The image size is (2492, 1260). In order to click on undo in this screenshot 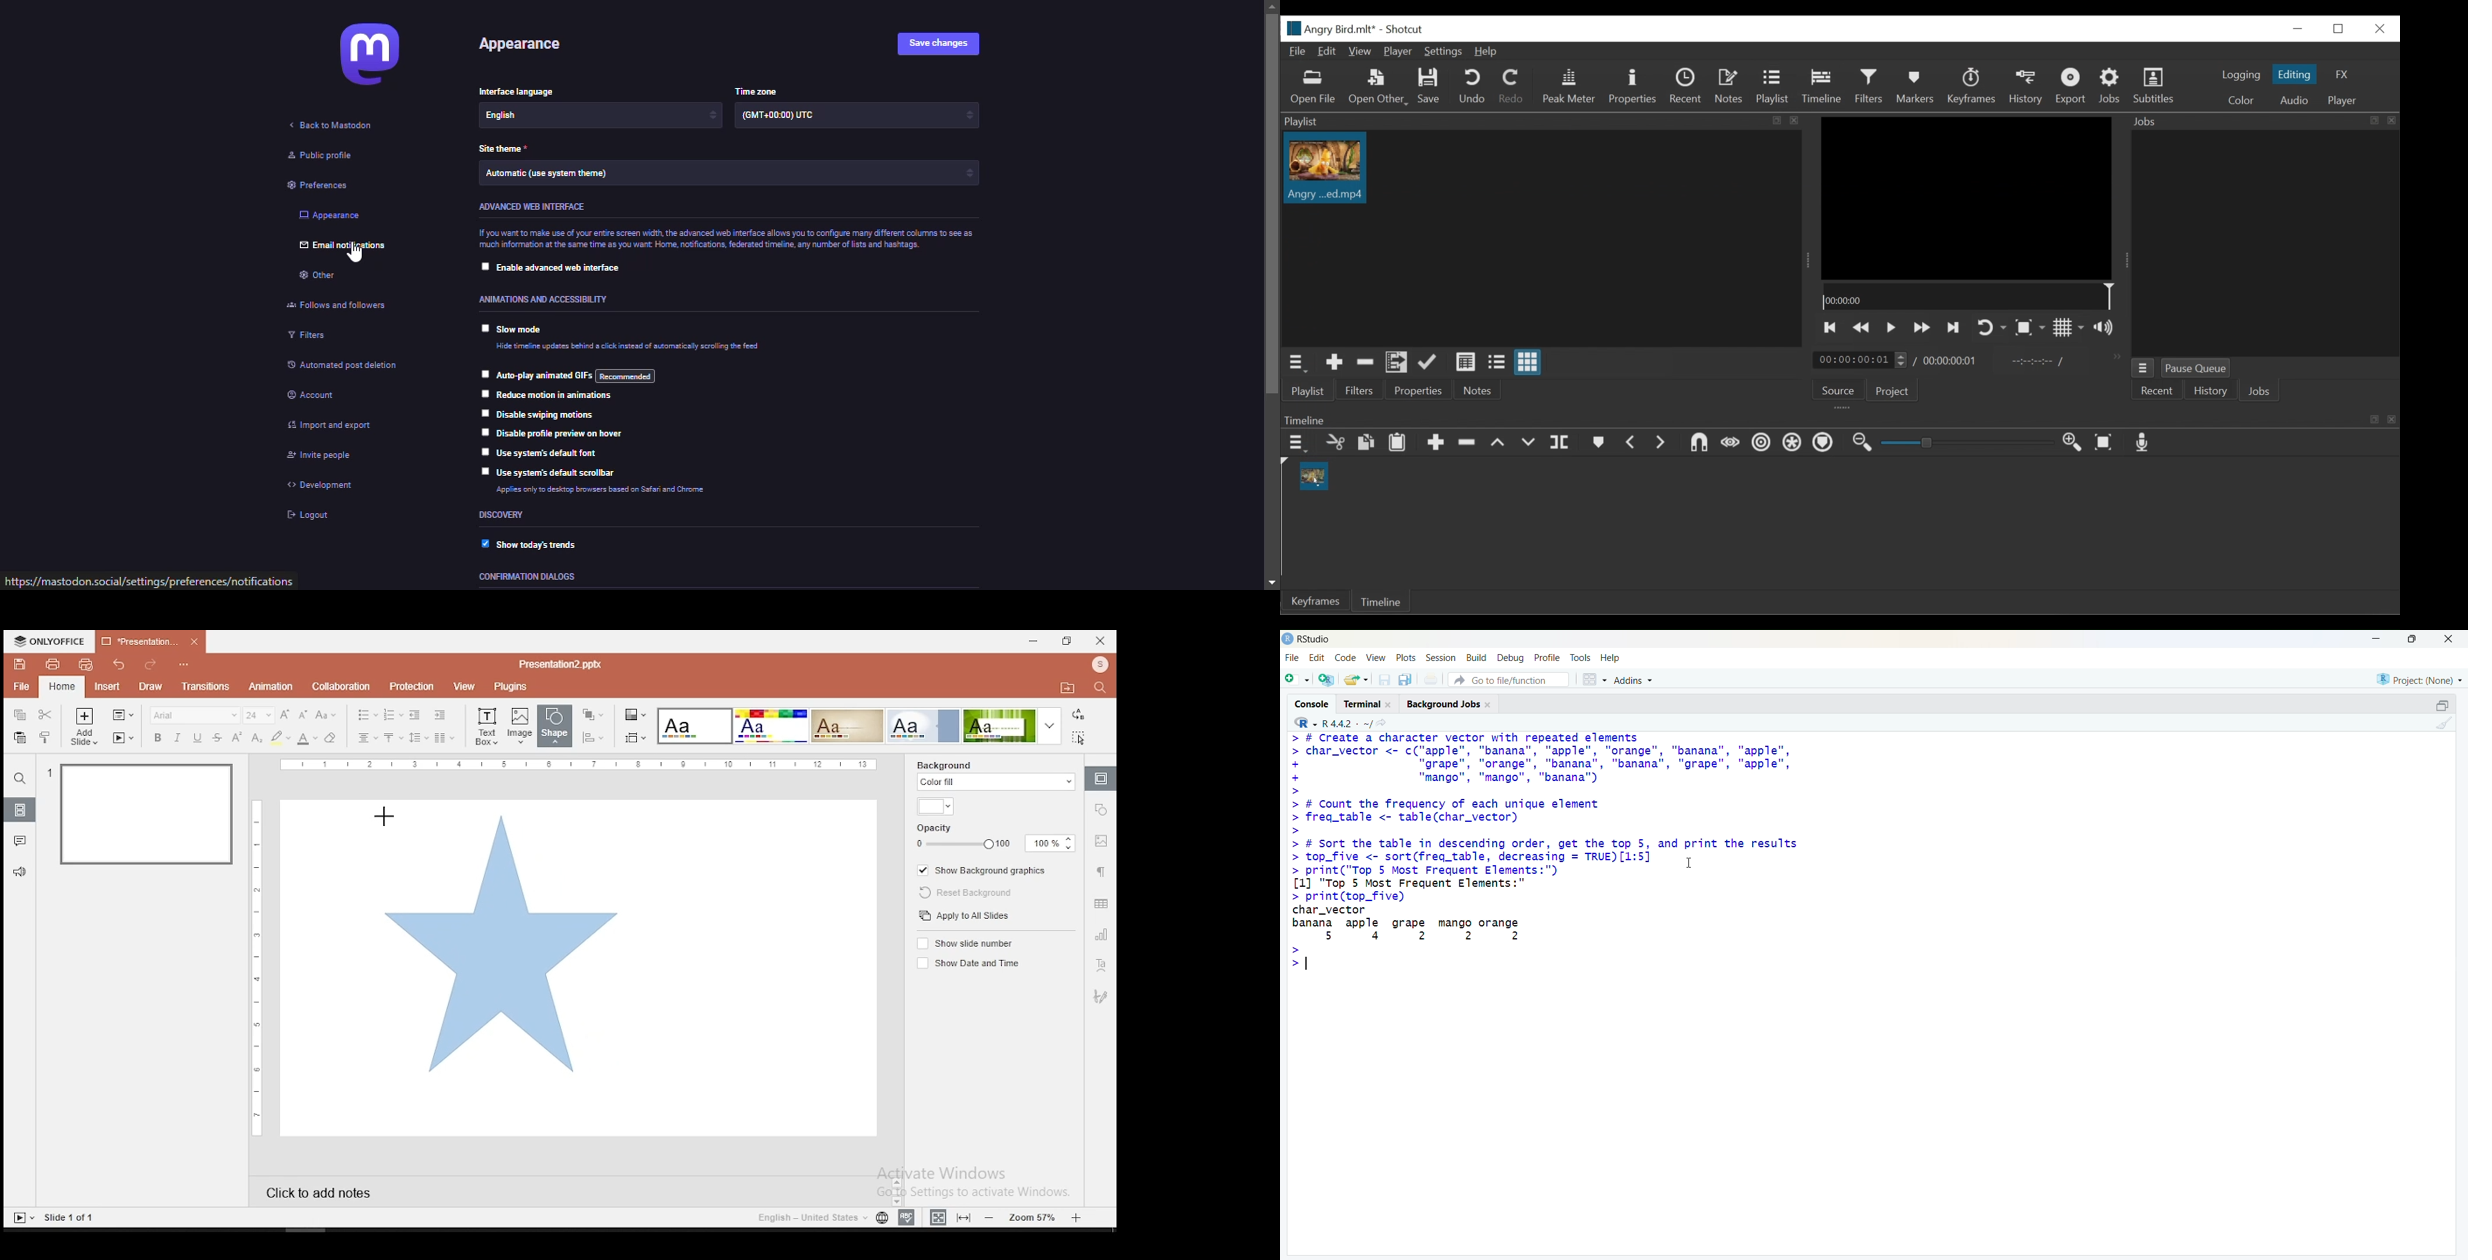, I will do `click(121, 664)`.